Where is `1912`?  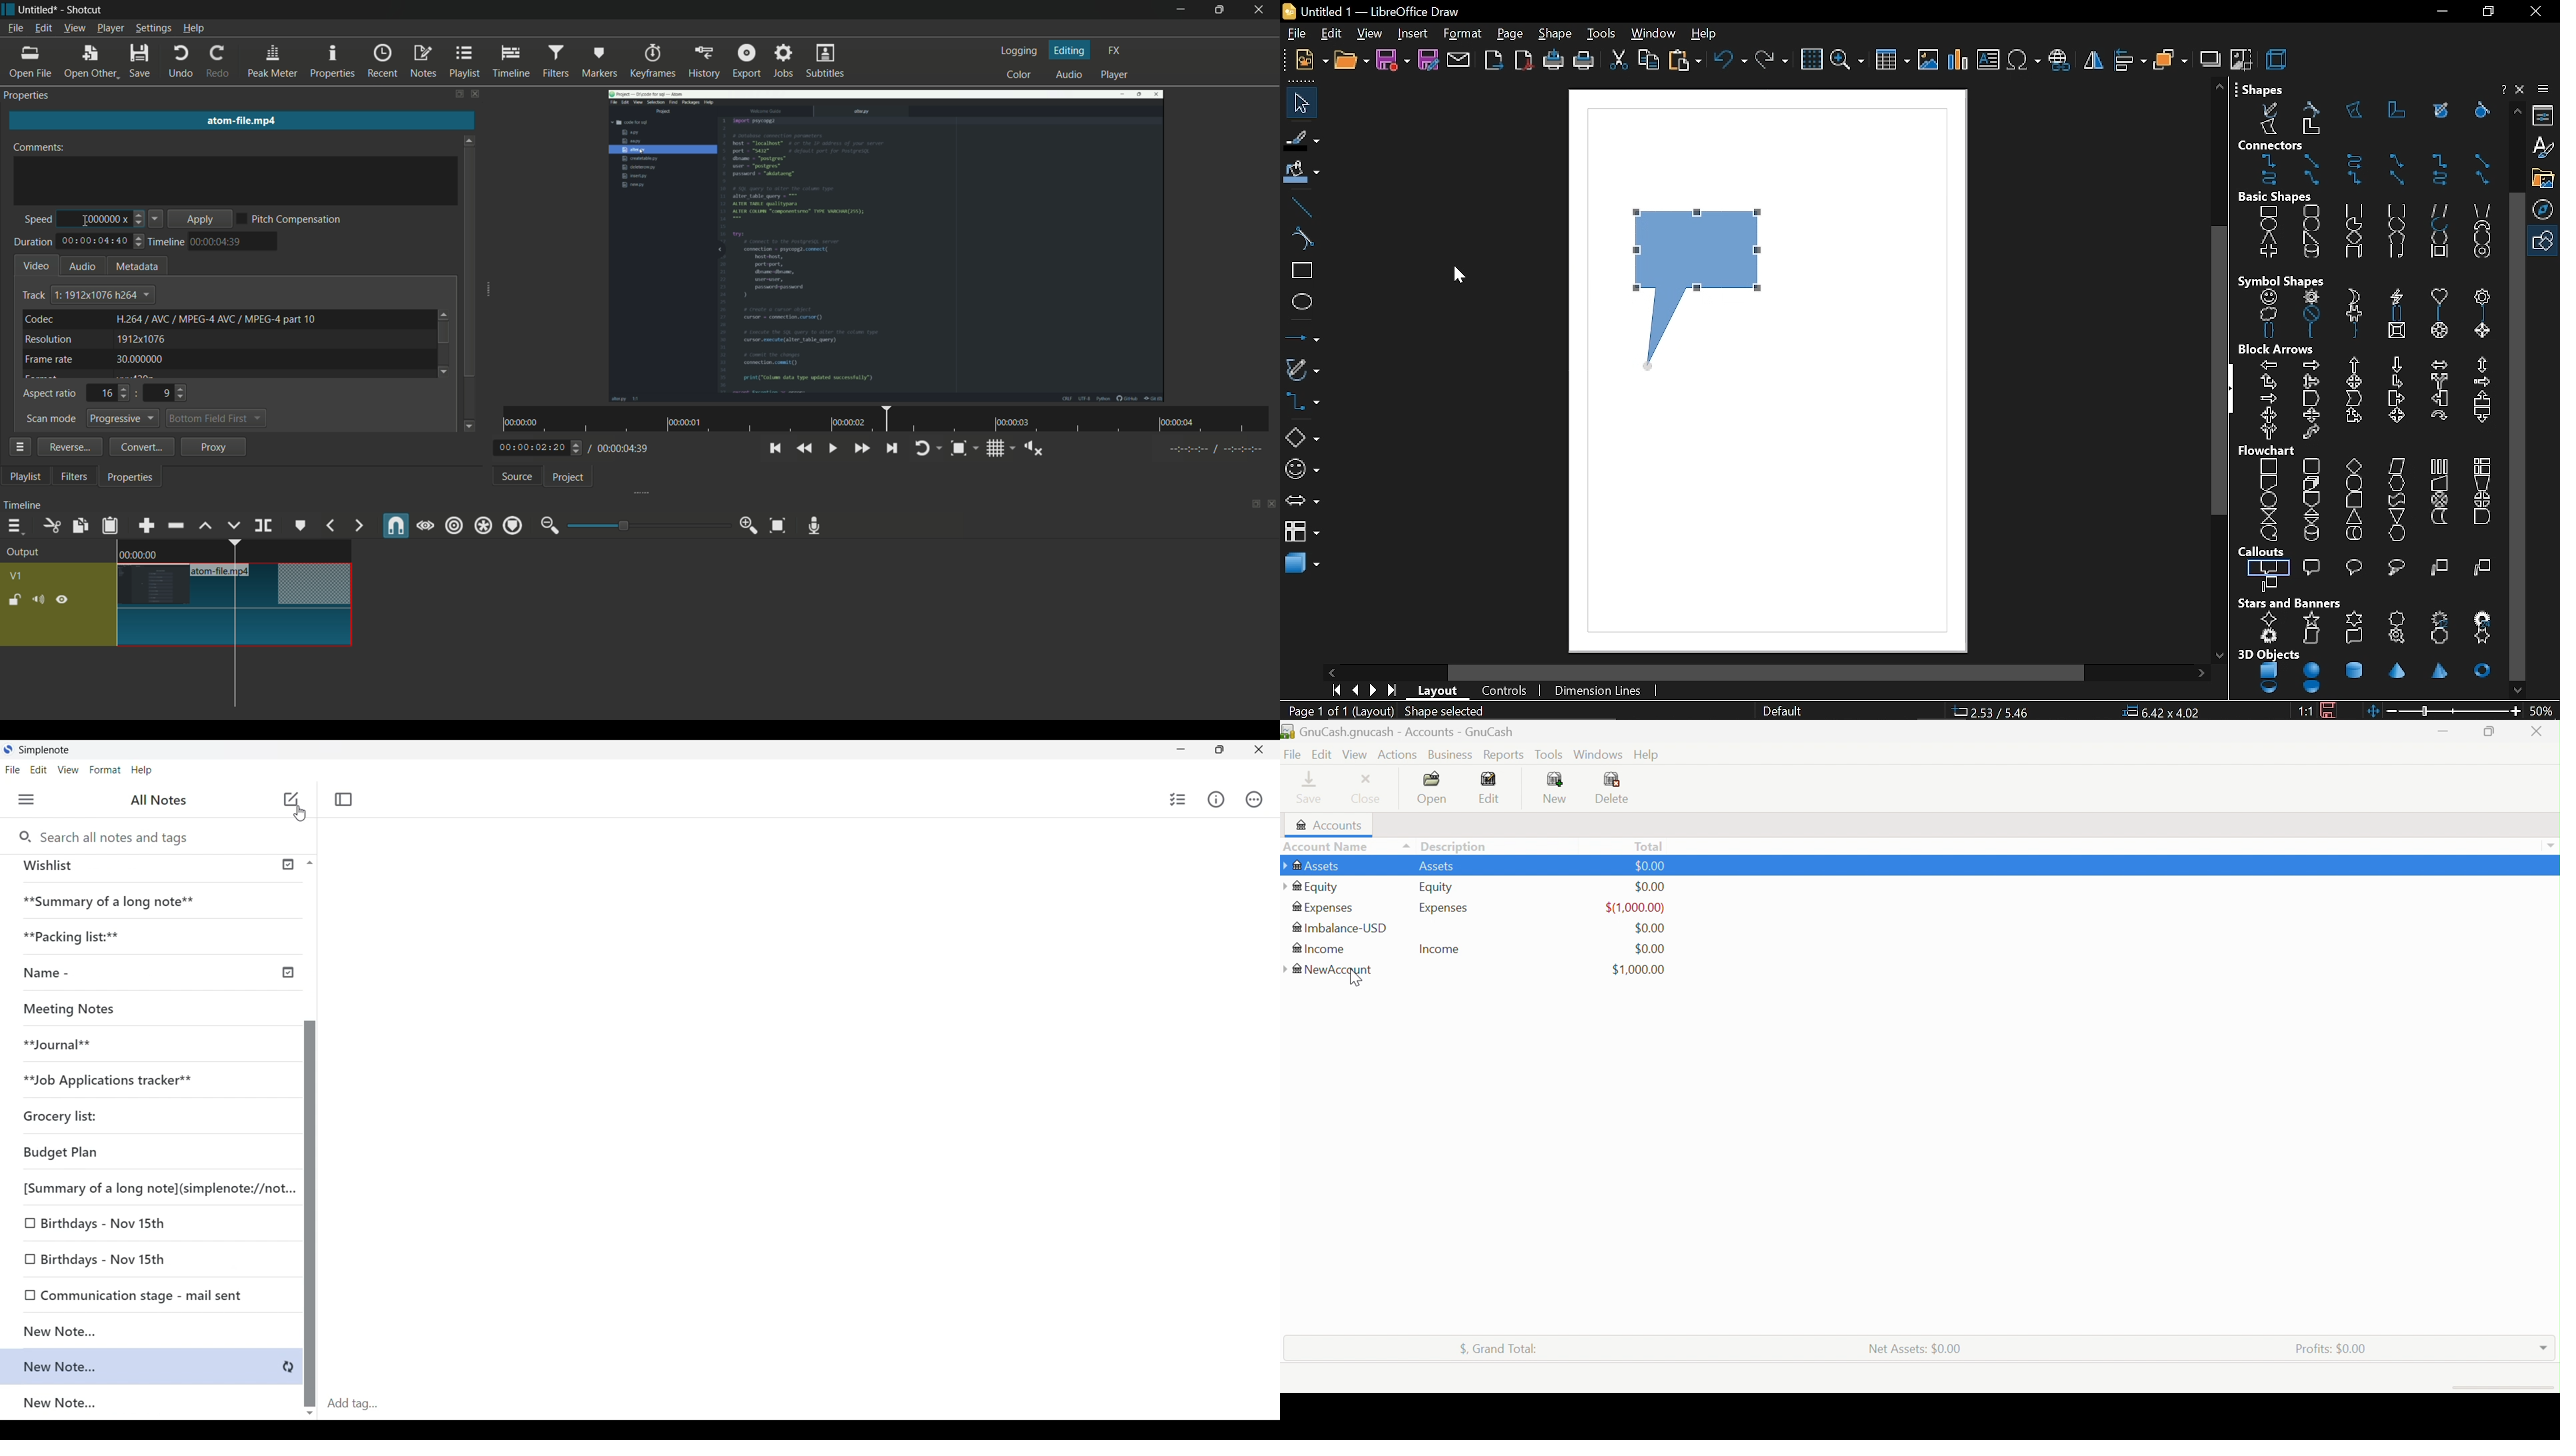 1912 is located at coordinates (141, 339).